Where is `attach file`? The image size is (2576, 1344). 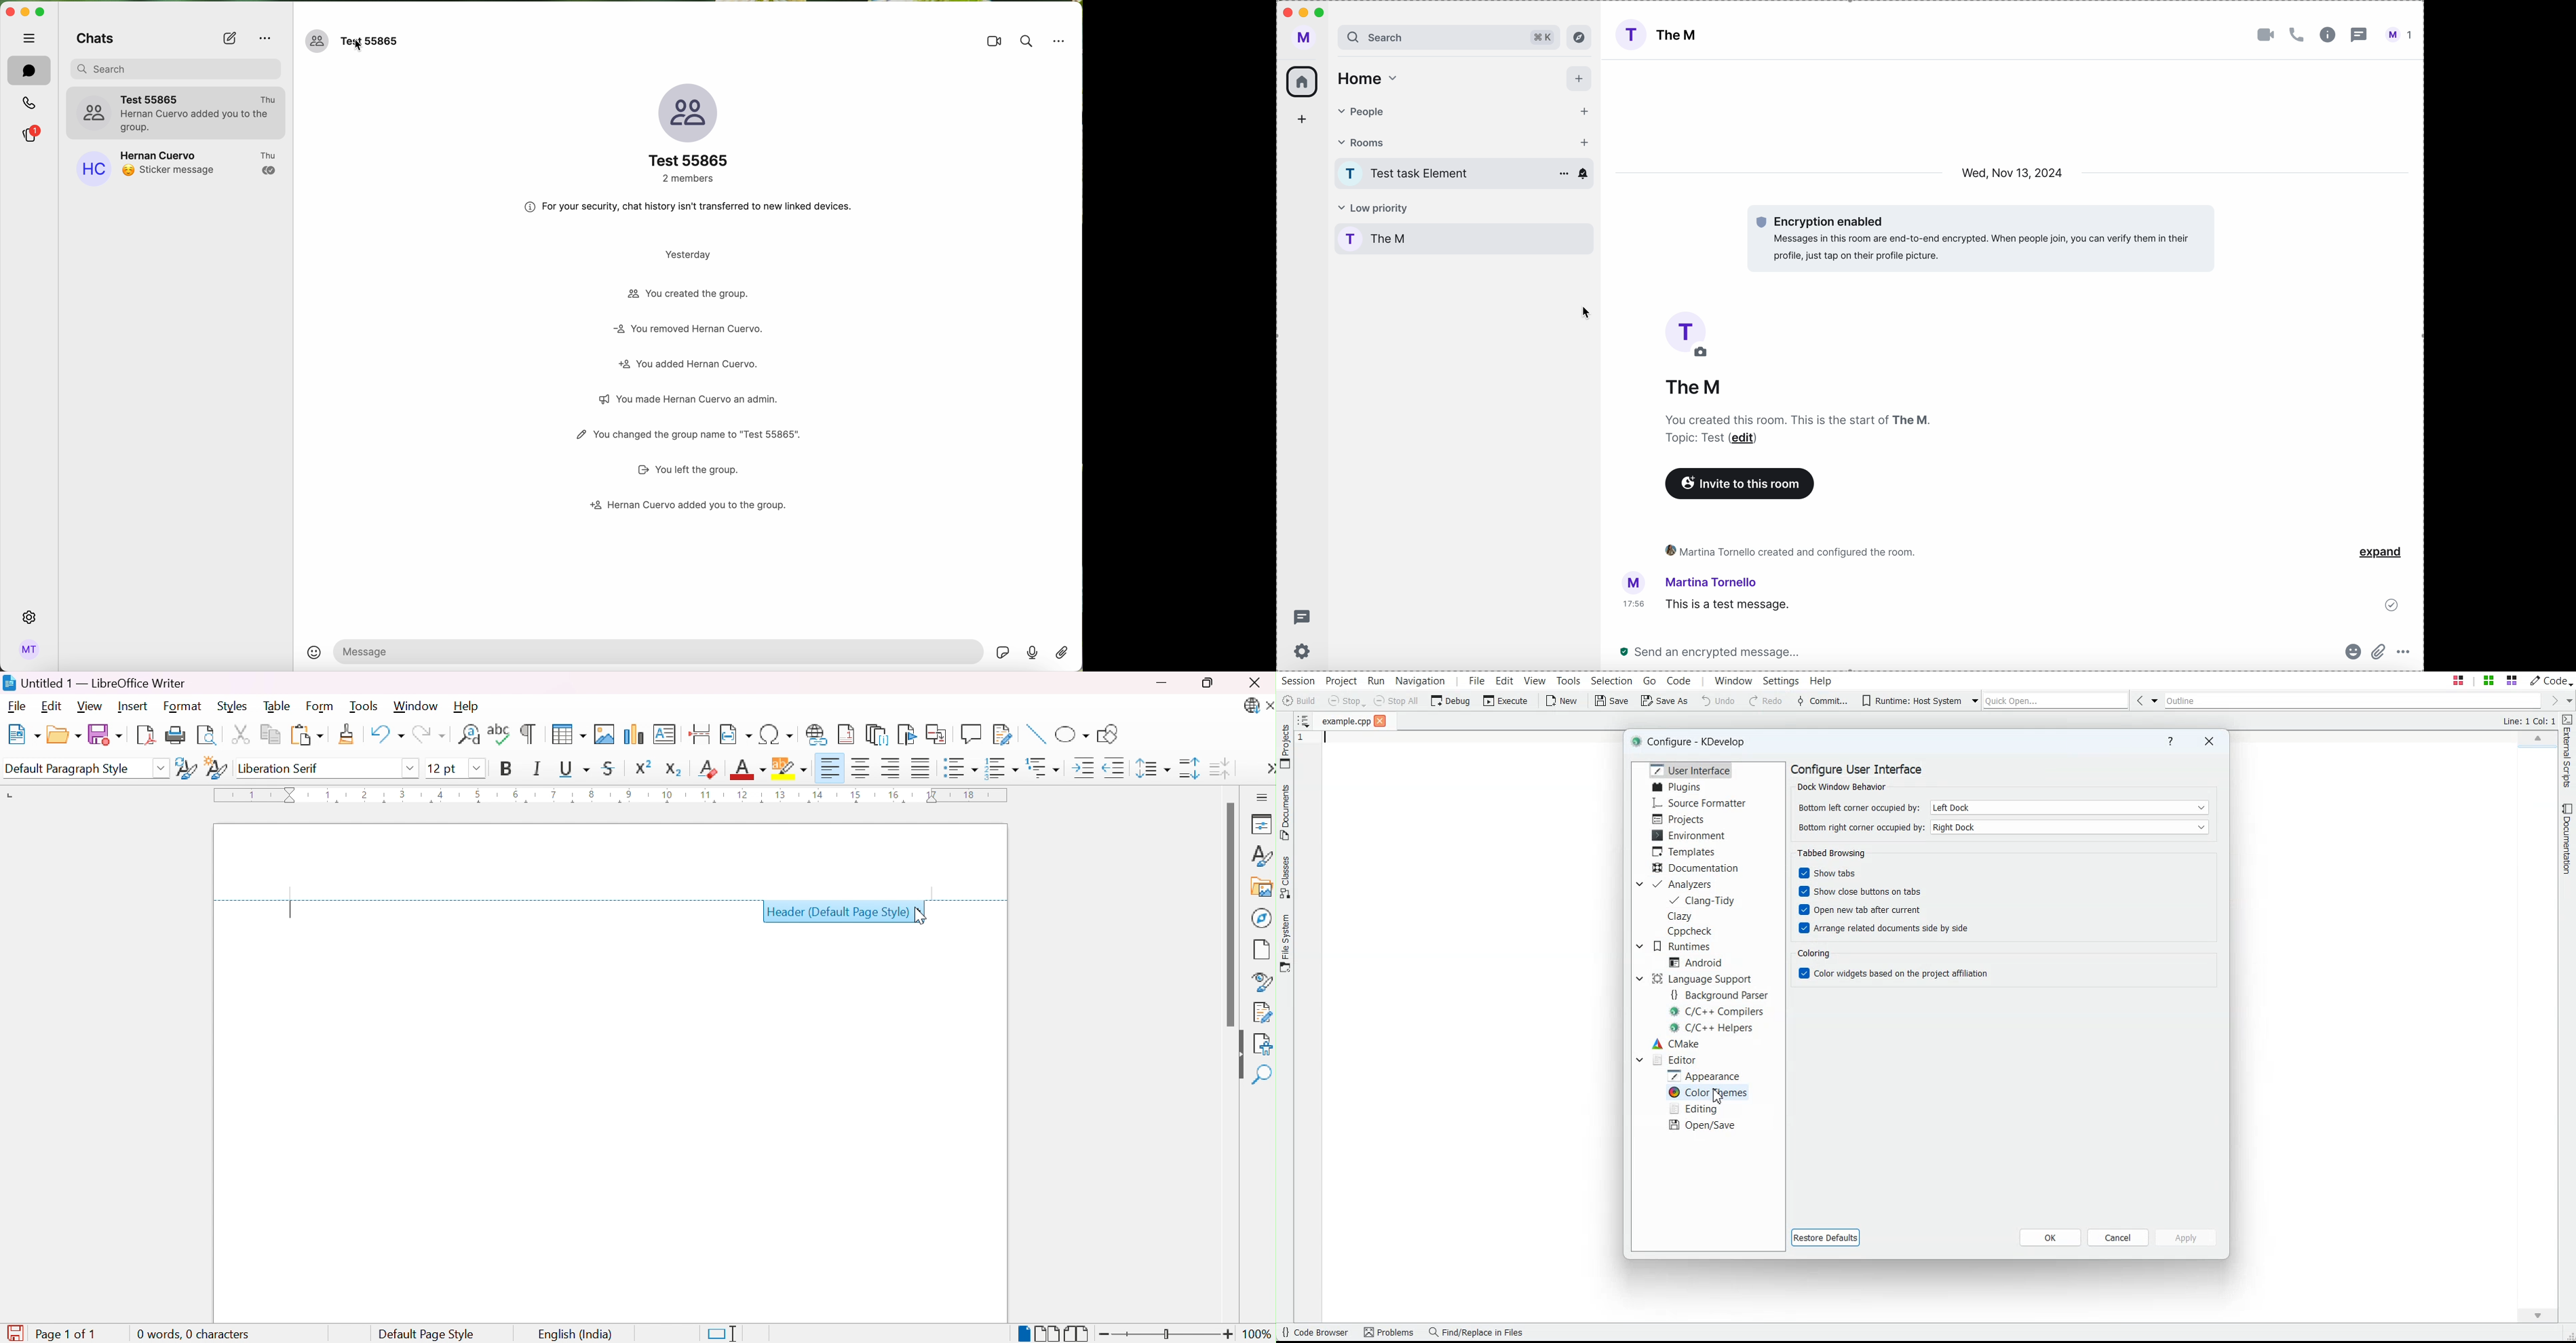 attach file is located at coordinates (1063, 652).